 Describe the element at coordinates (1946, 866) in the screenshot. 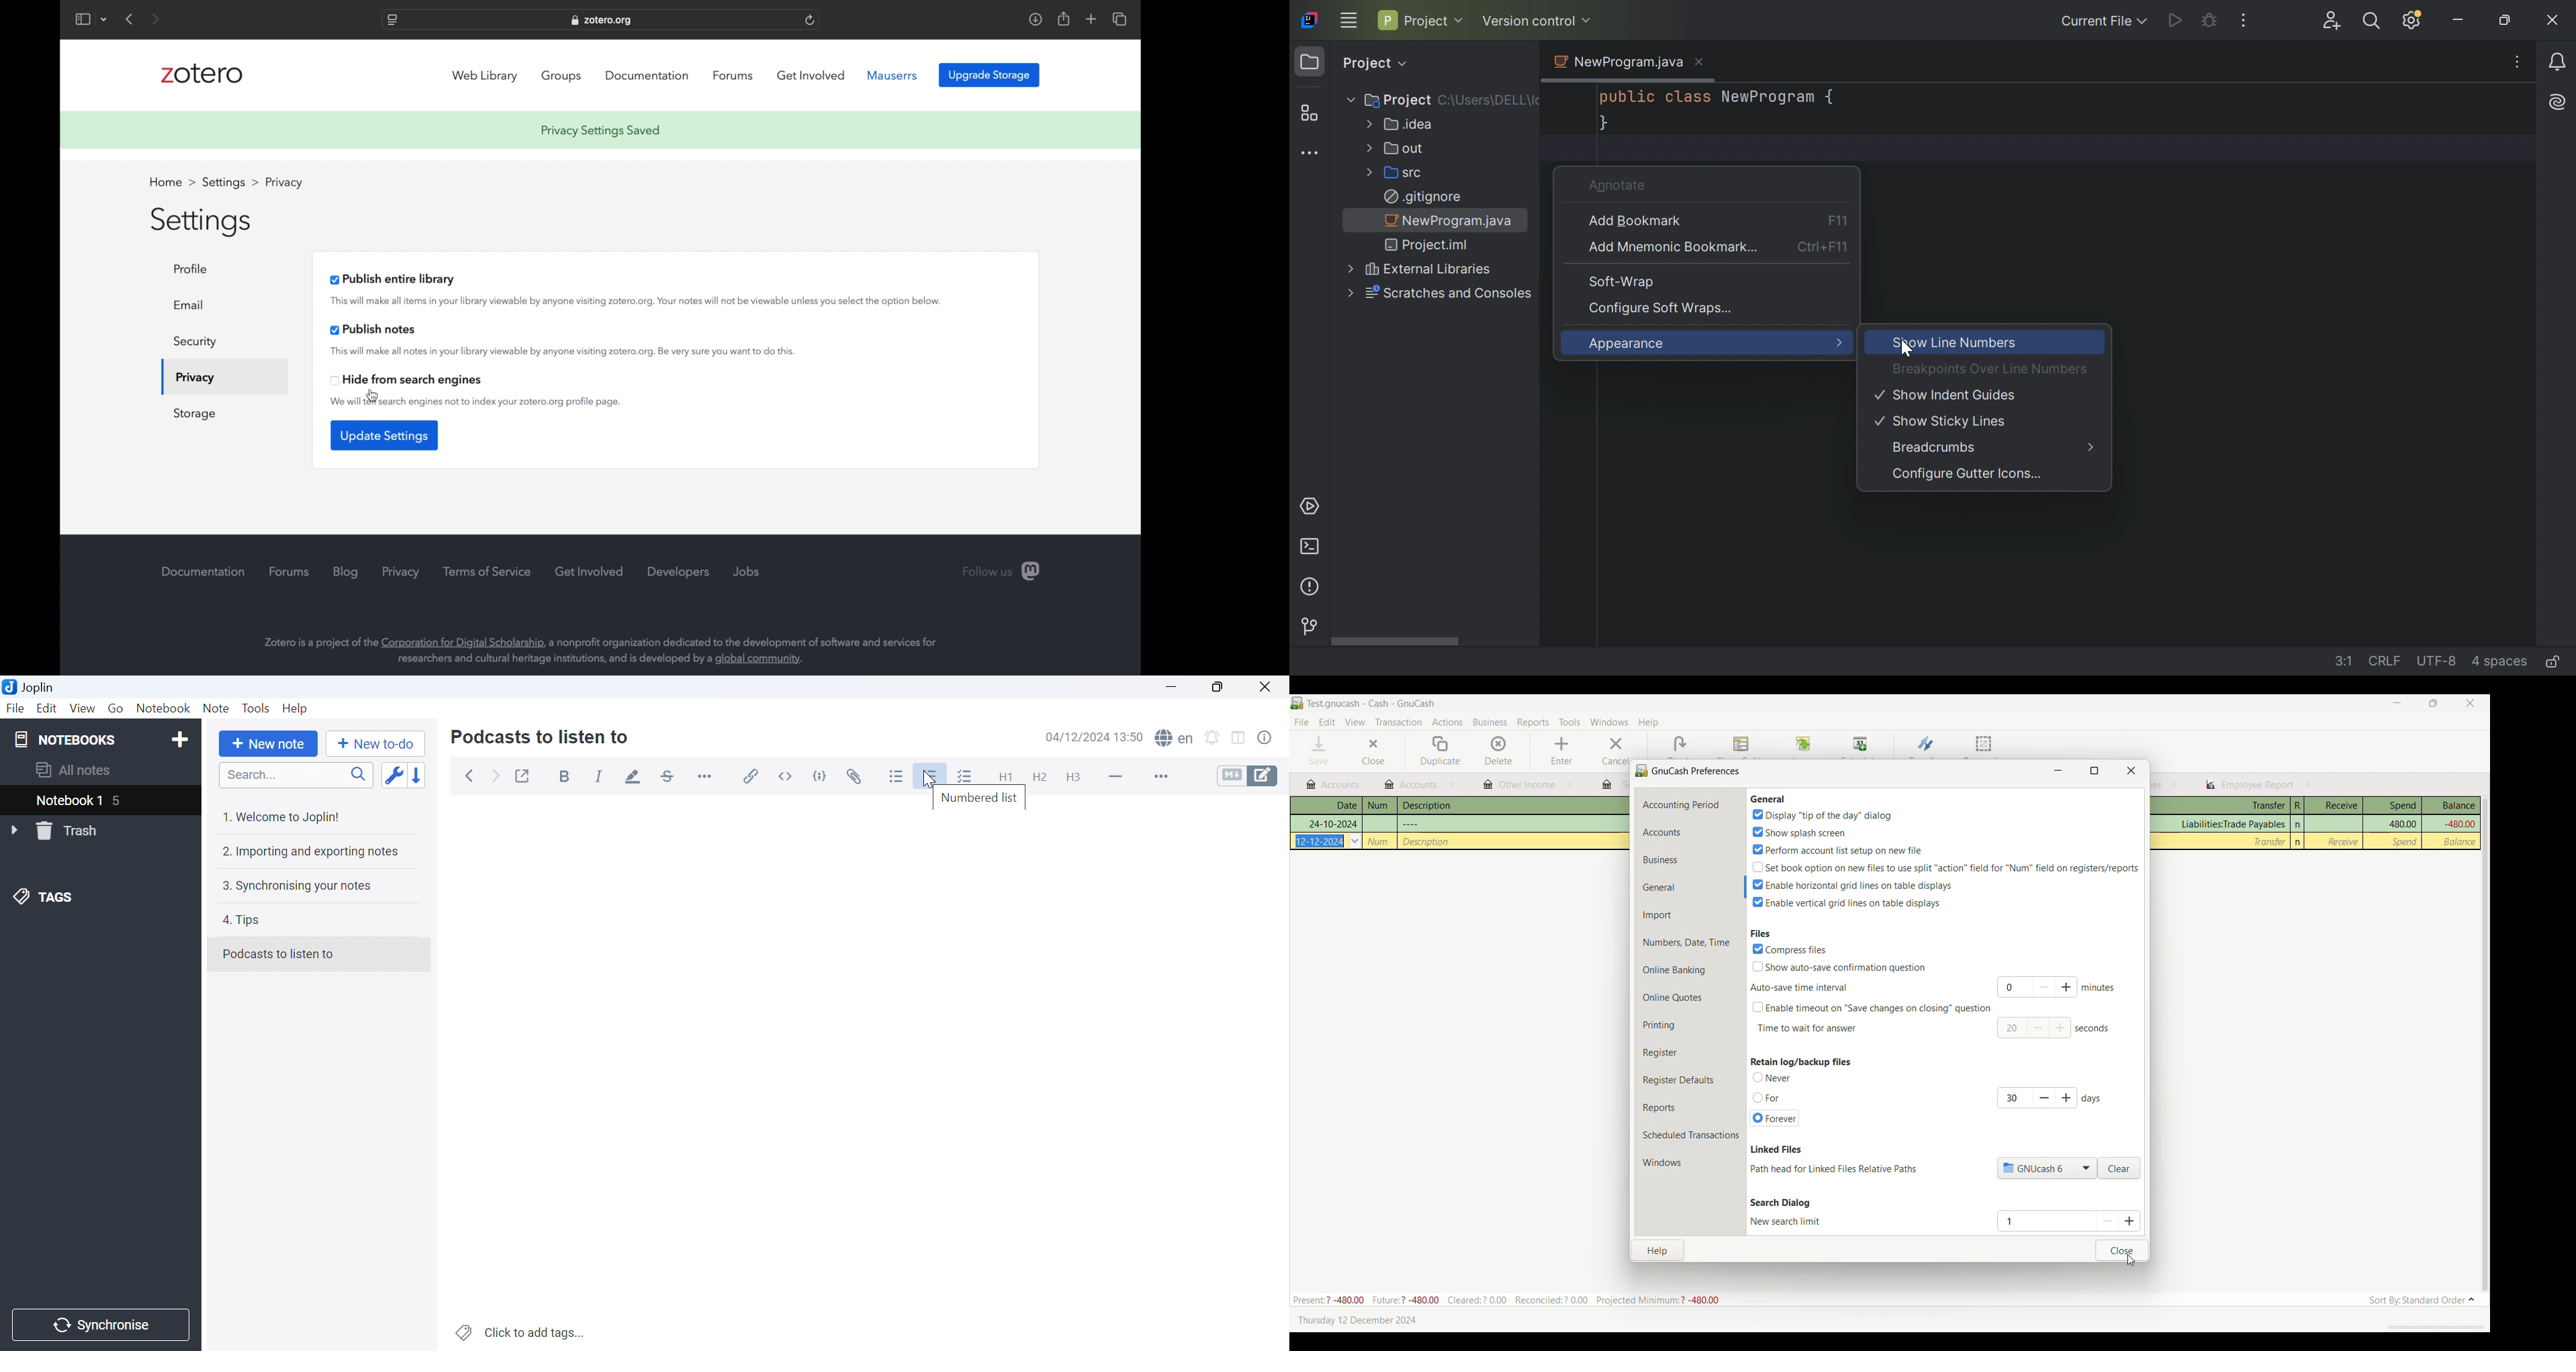

I see `set book` at that location.